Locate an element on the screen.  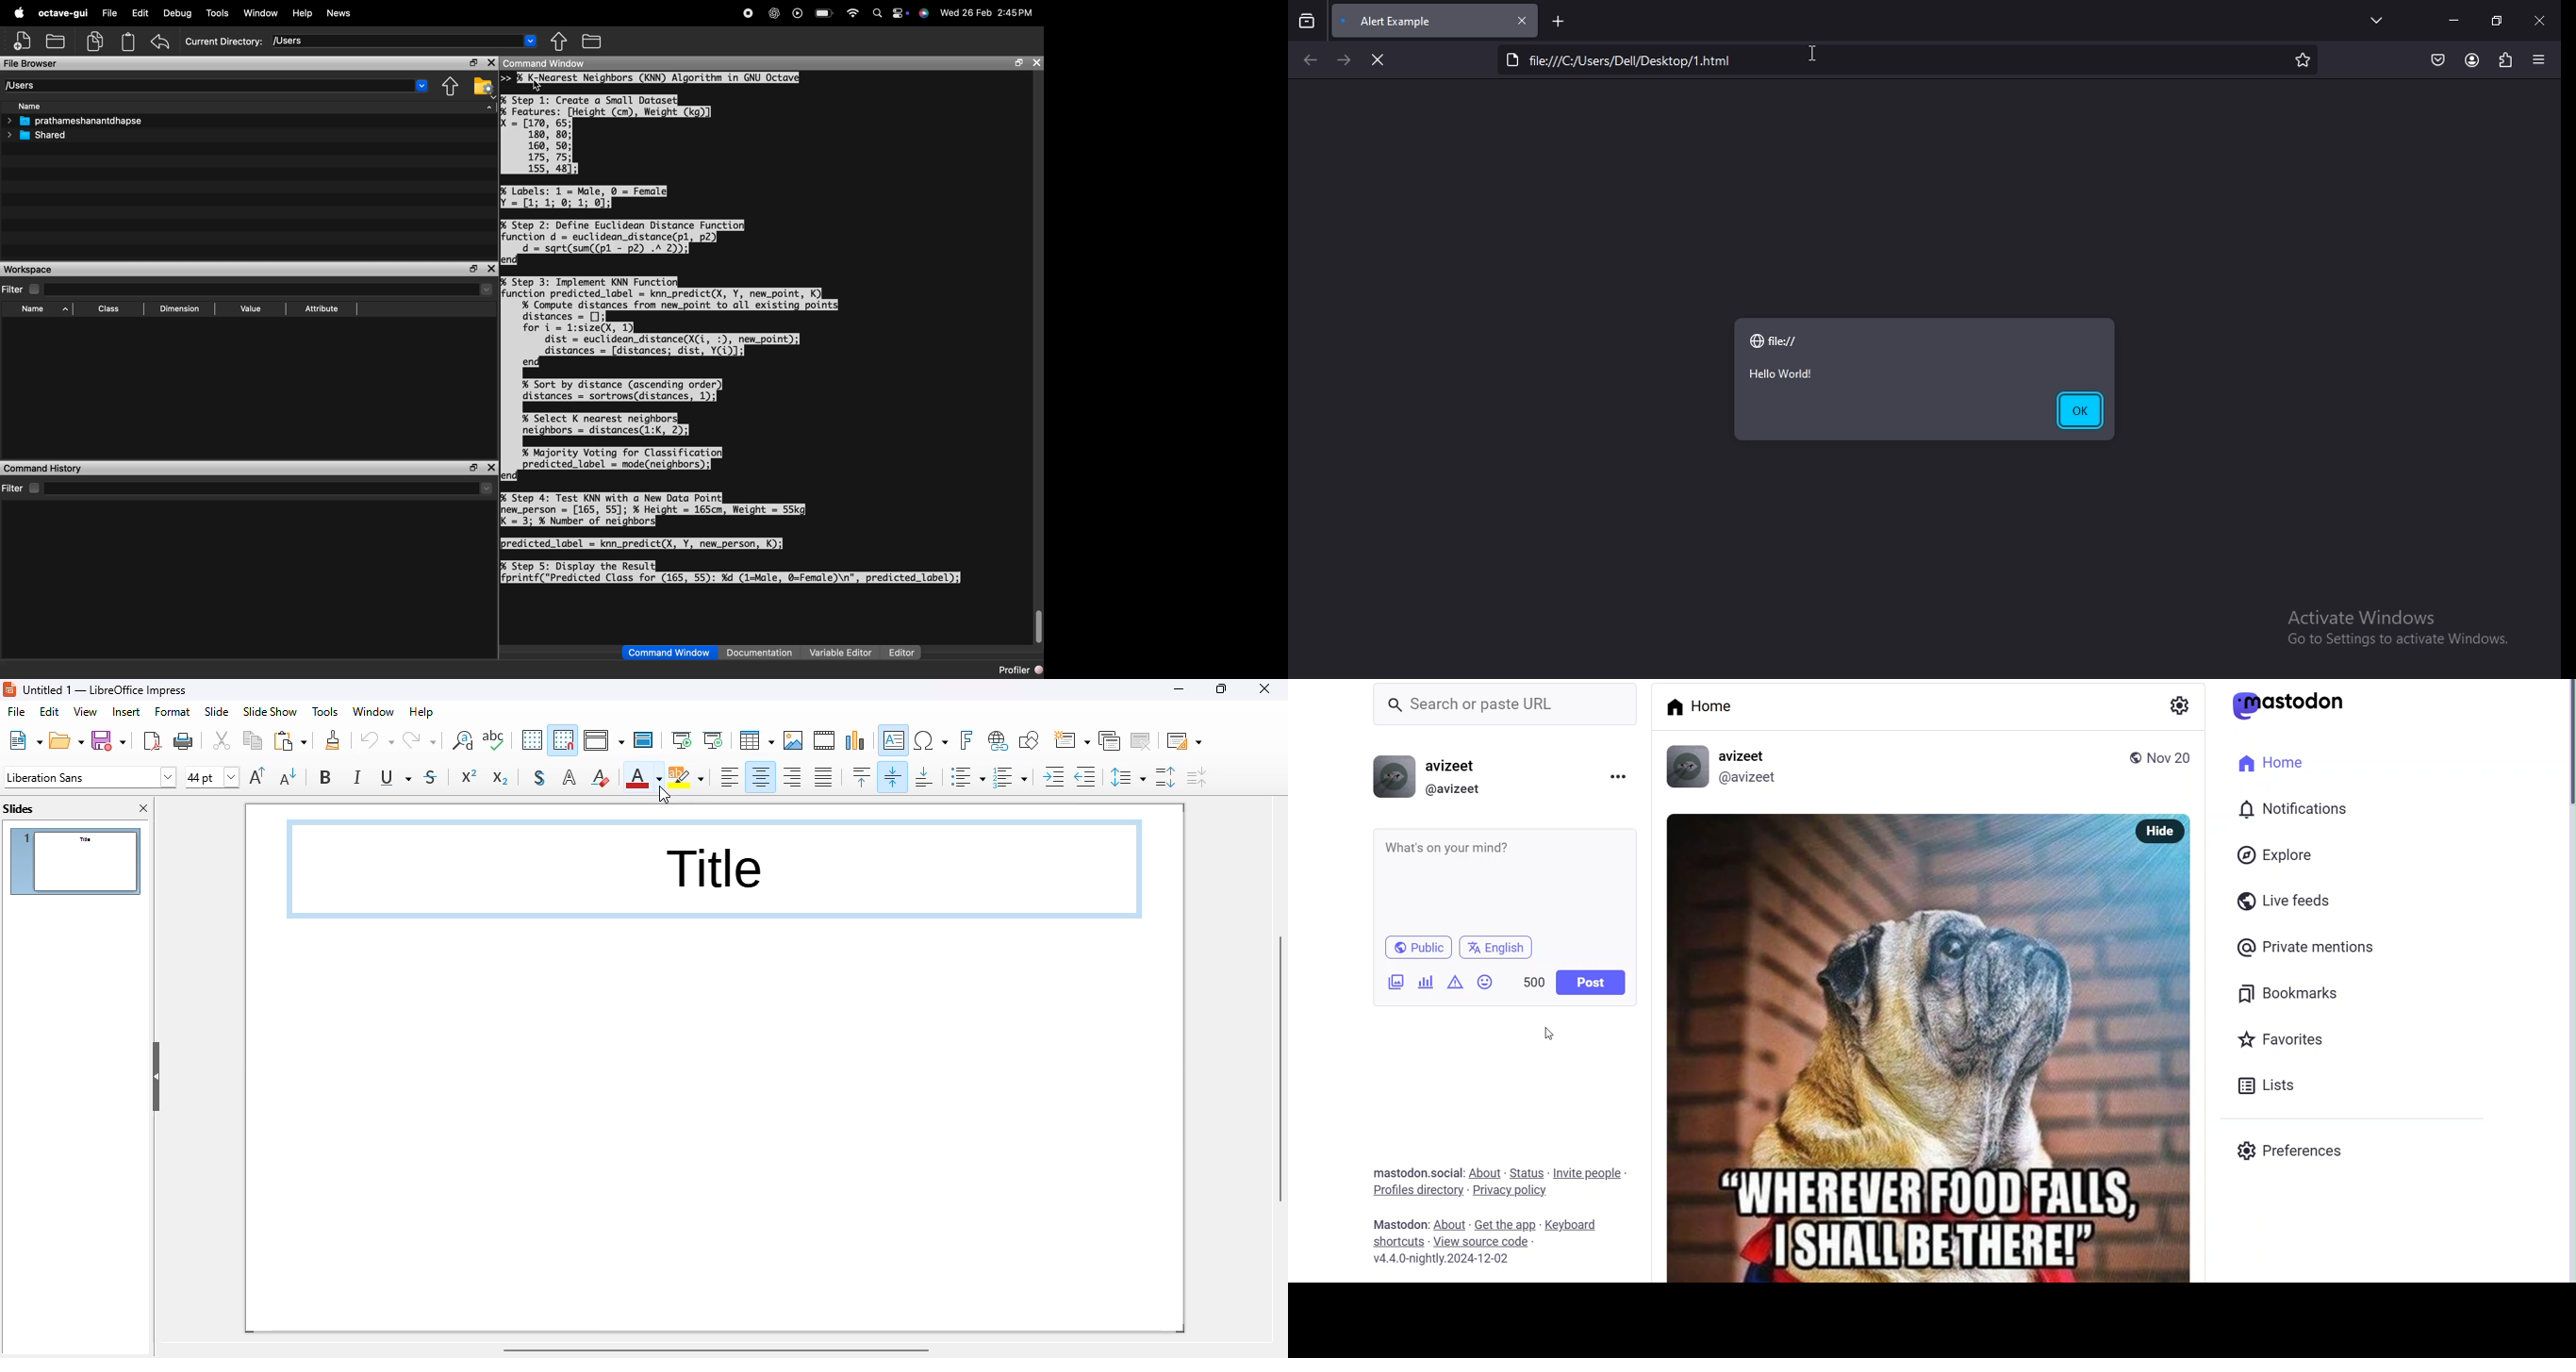
save is located at coordinates (58, 39).